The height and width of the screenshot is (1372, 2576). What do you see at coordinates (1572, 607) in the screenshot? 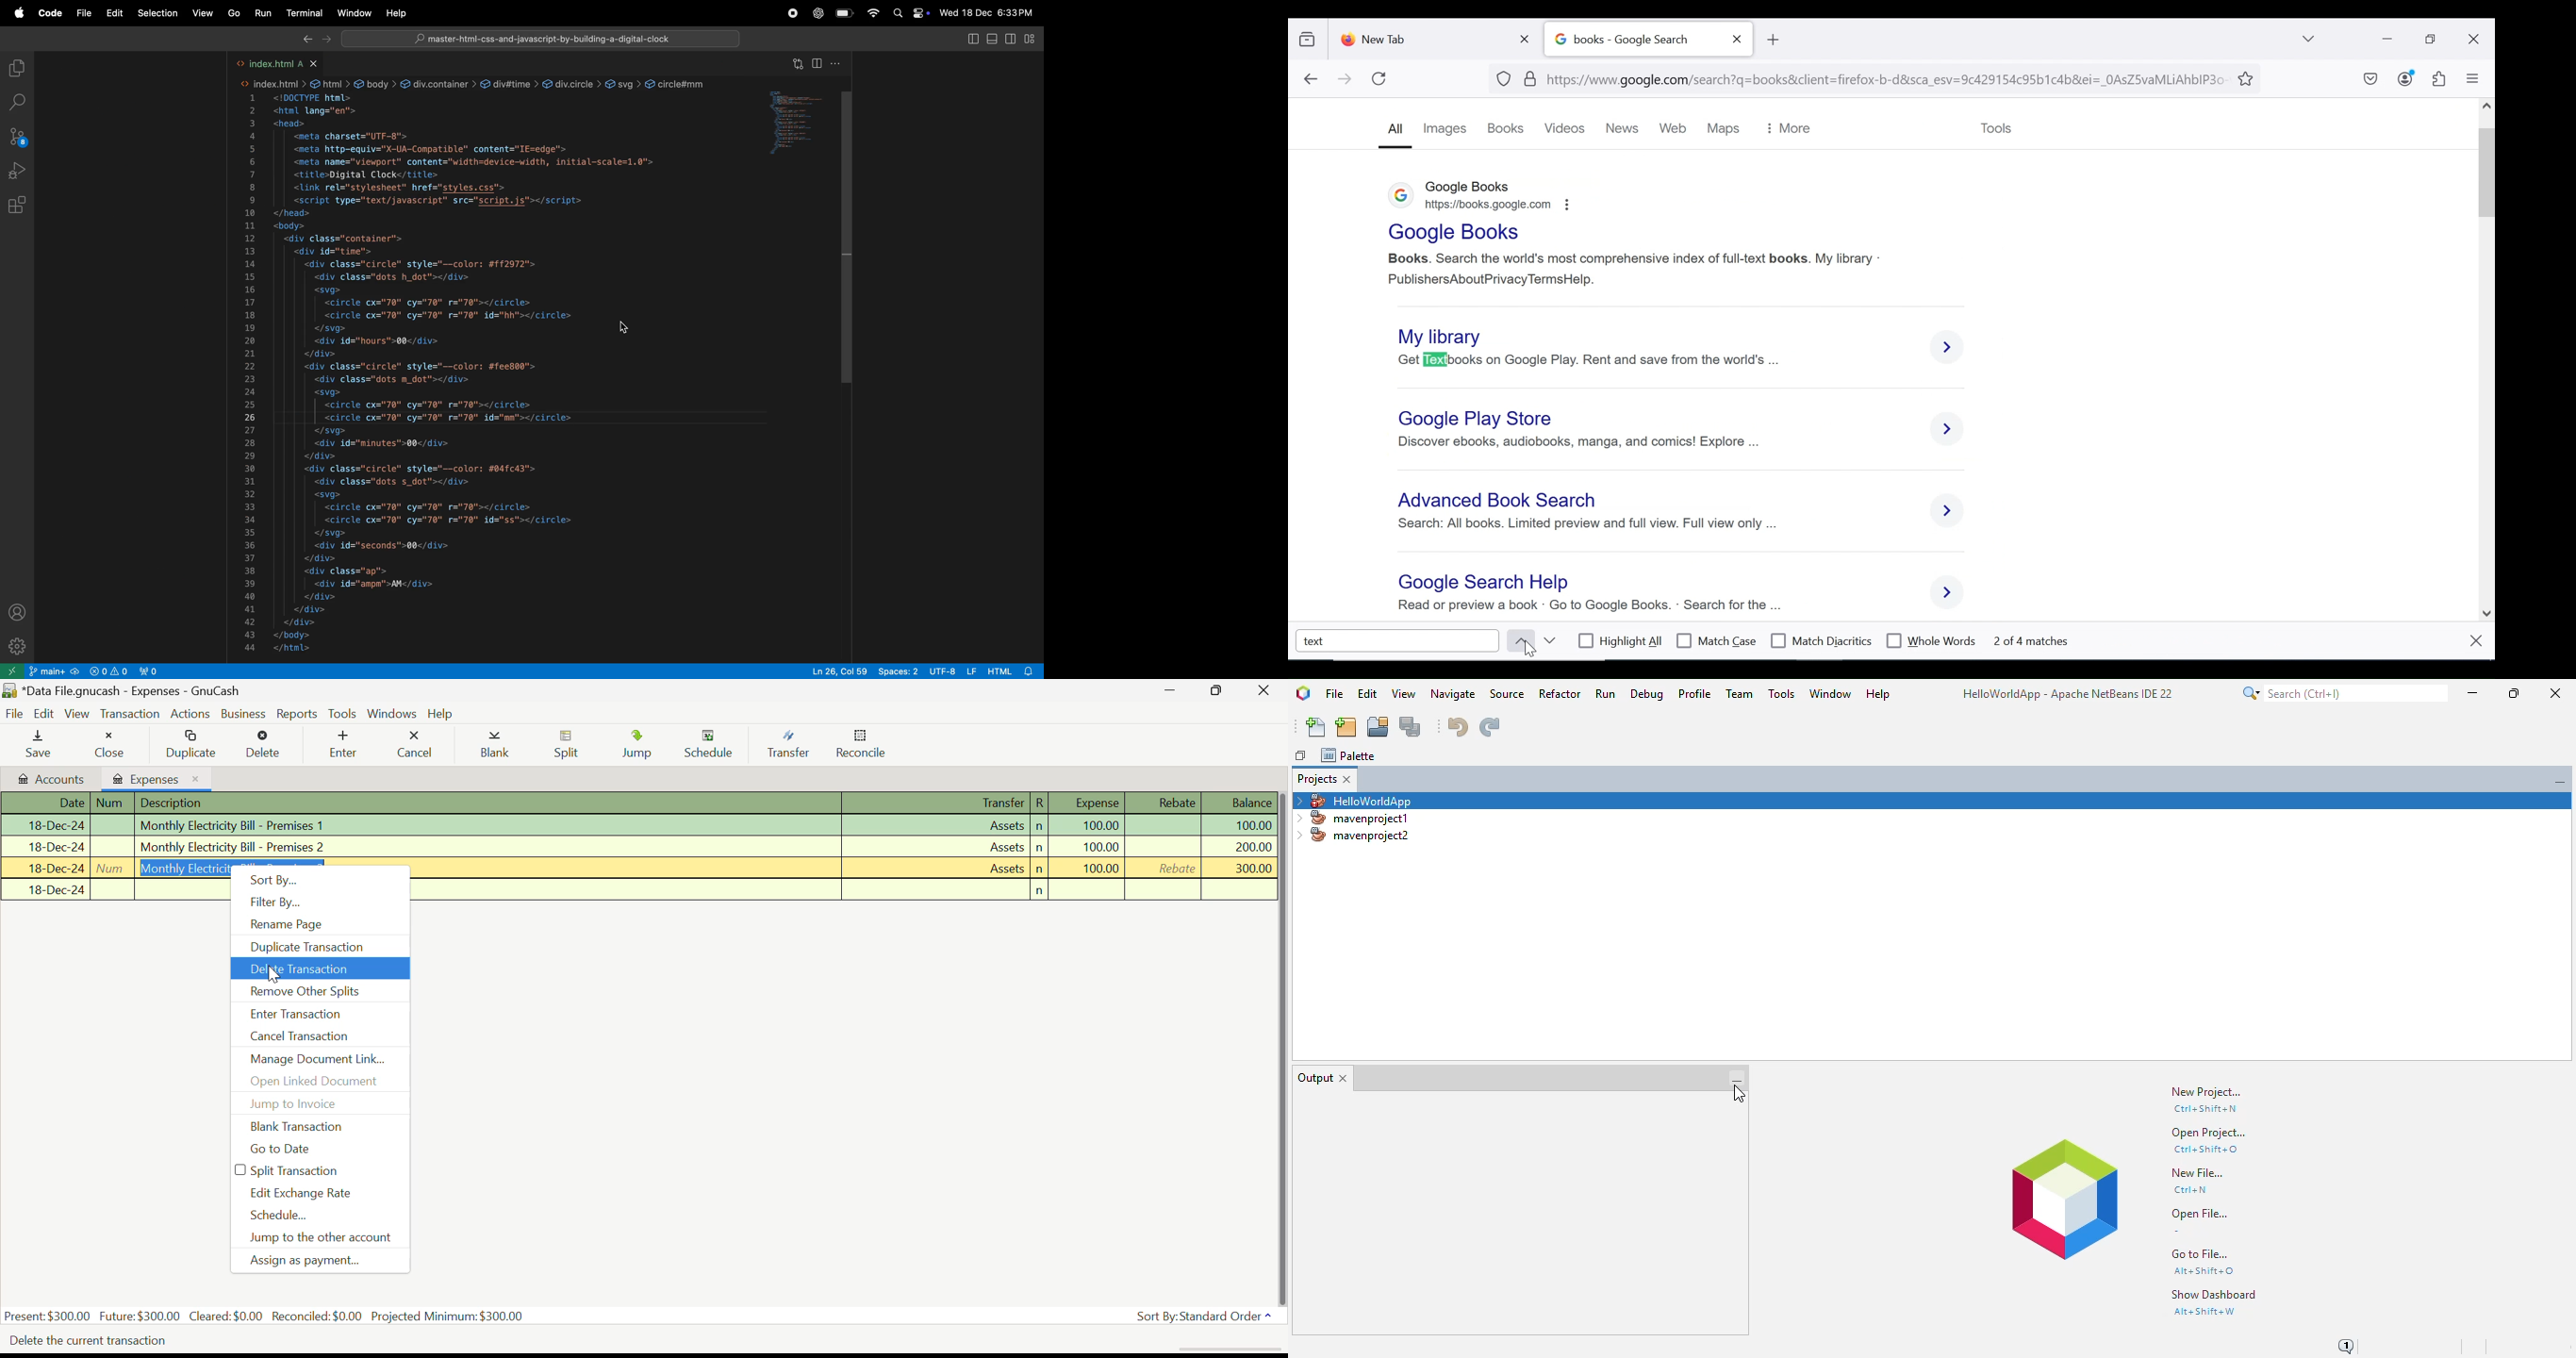
I see `read or preview a book. go to google books. search for` at bounding box center [1572, 607].